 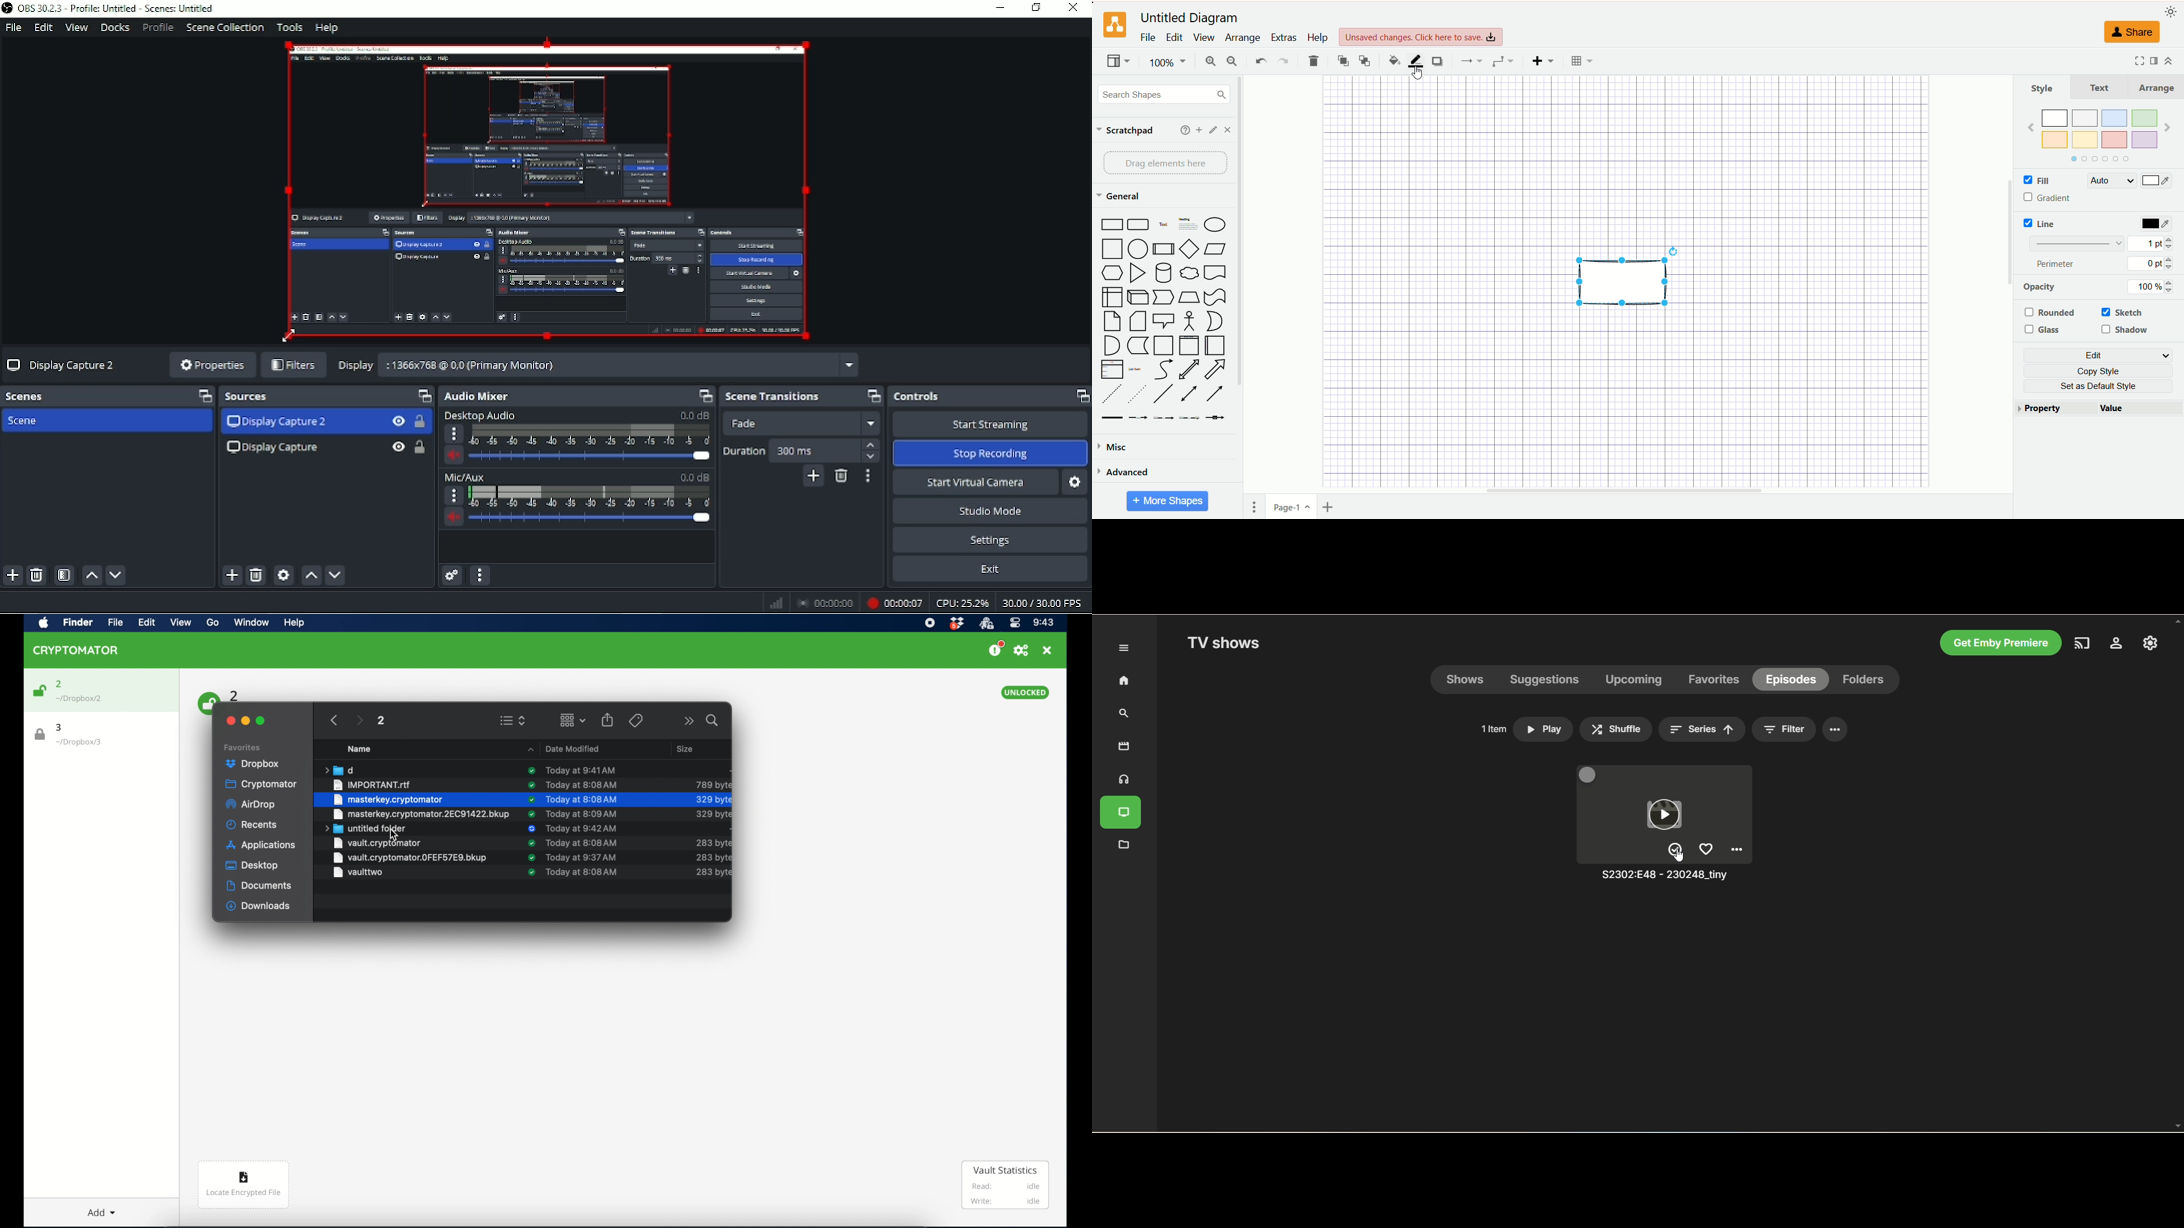 What do you see at coordinates (466, 476) in the screenshot?
I see `Mic/Aux` at bounding box center [466, 476].